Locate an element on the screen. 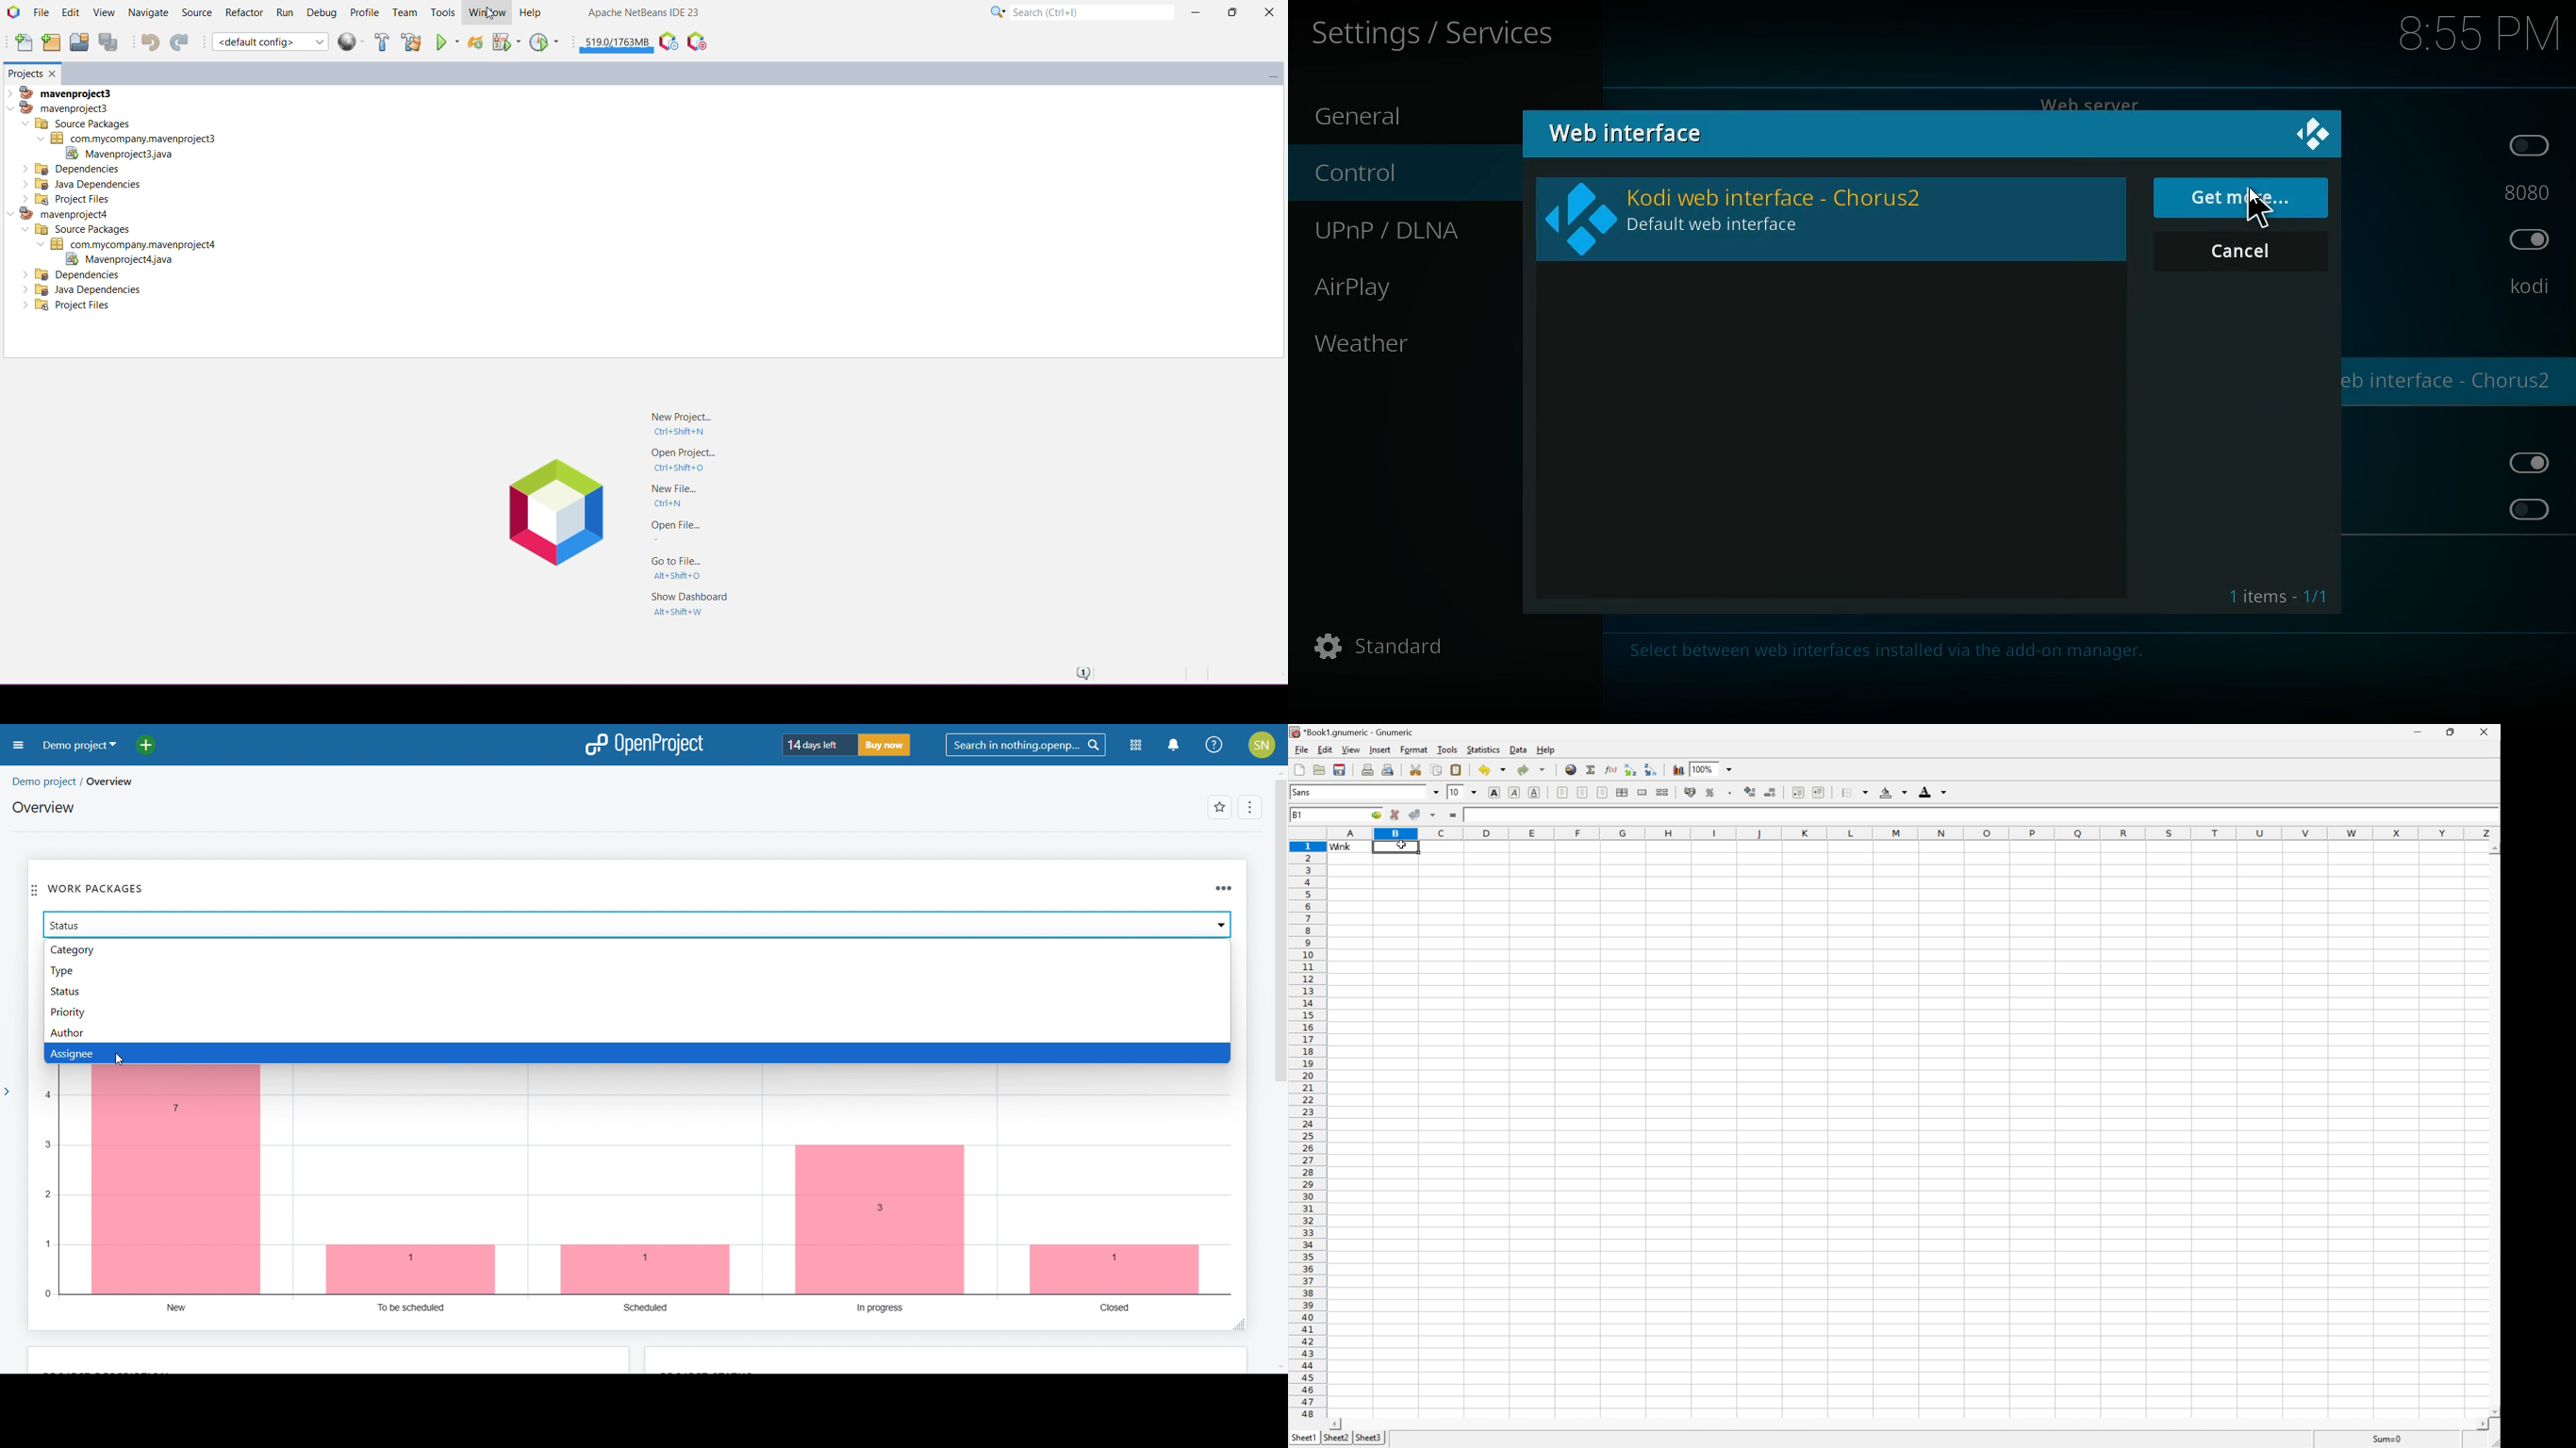  decrease number of decimals displayed is located at coordinates (1772, 793).